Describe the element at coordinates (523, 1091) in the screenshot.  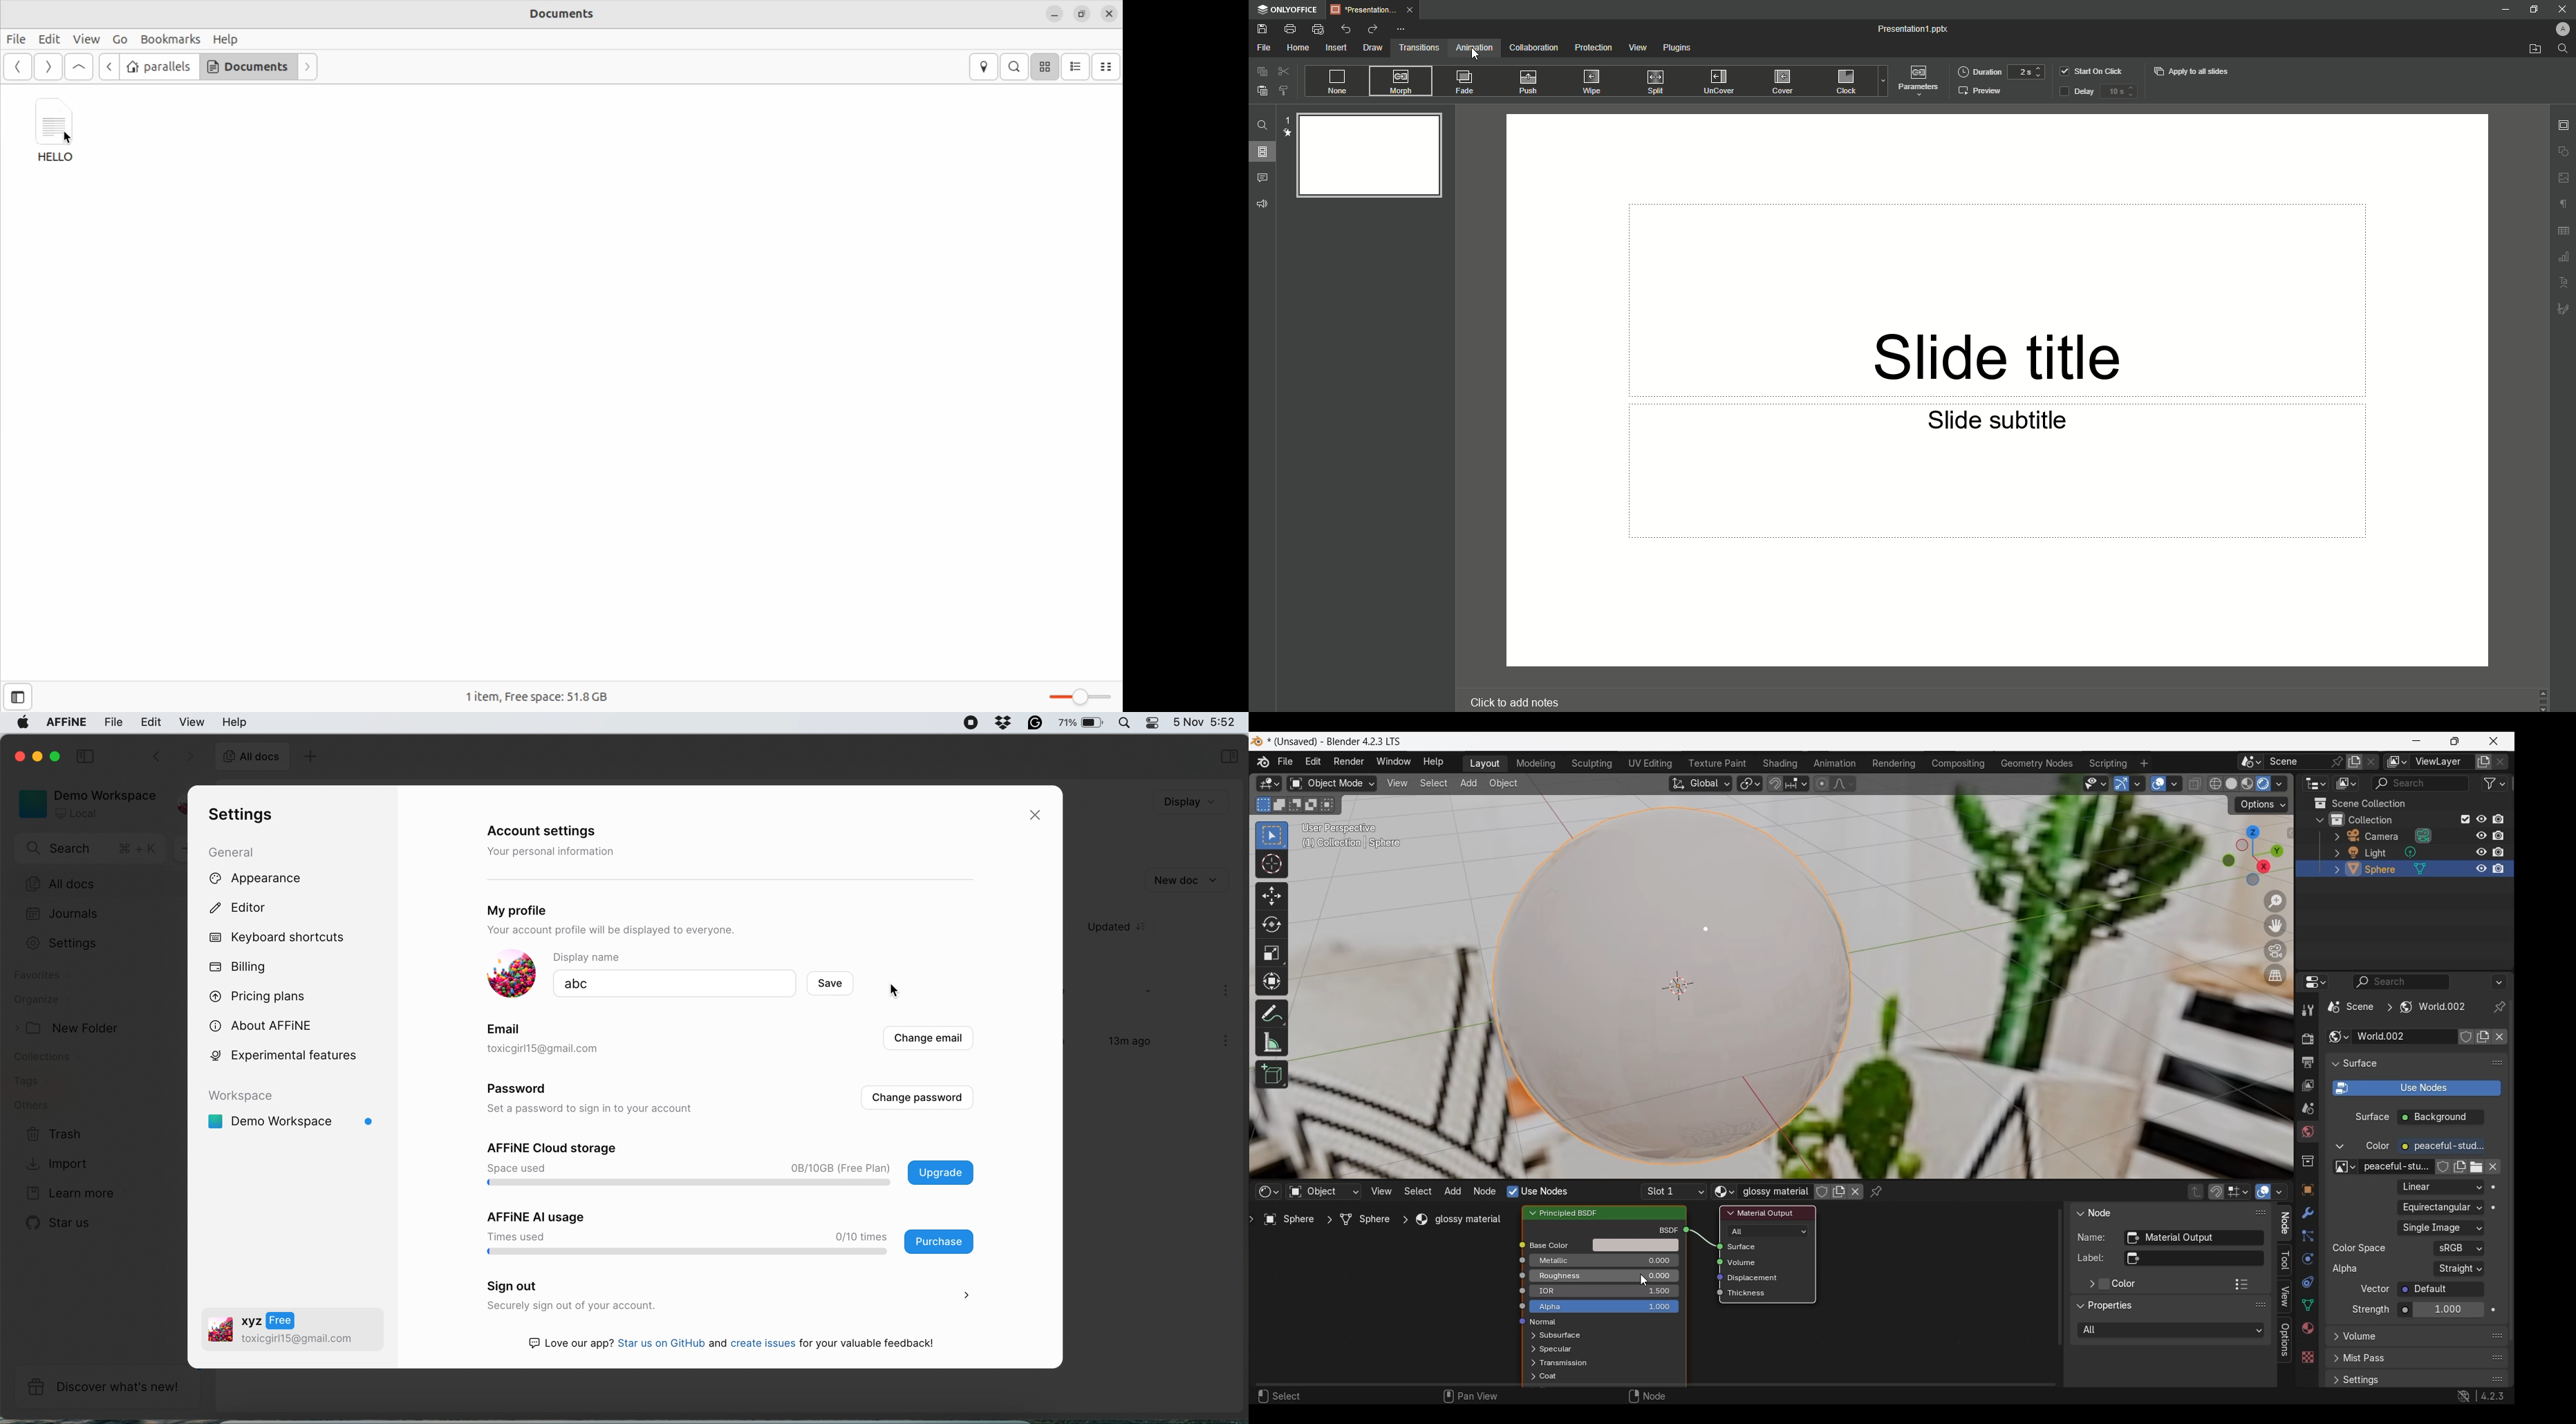
I see `password` at that location.